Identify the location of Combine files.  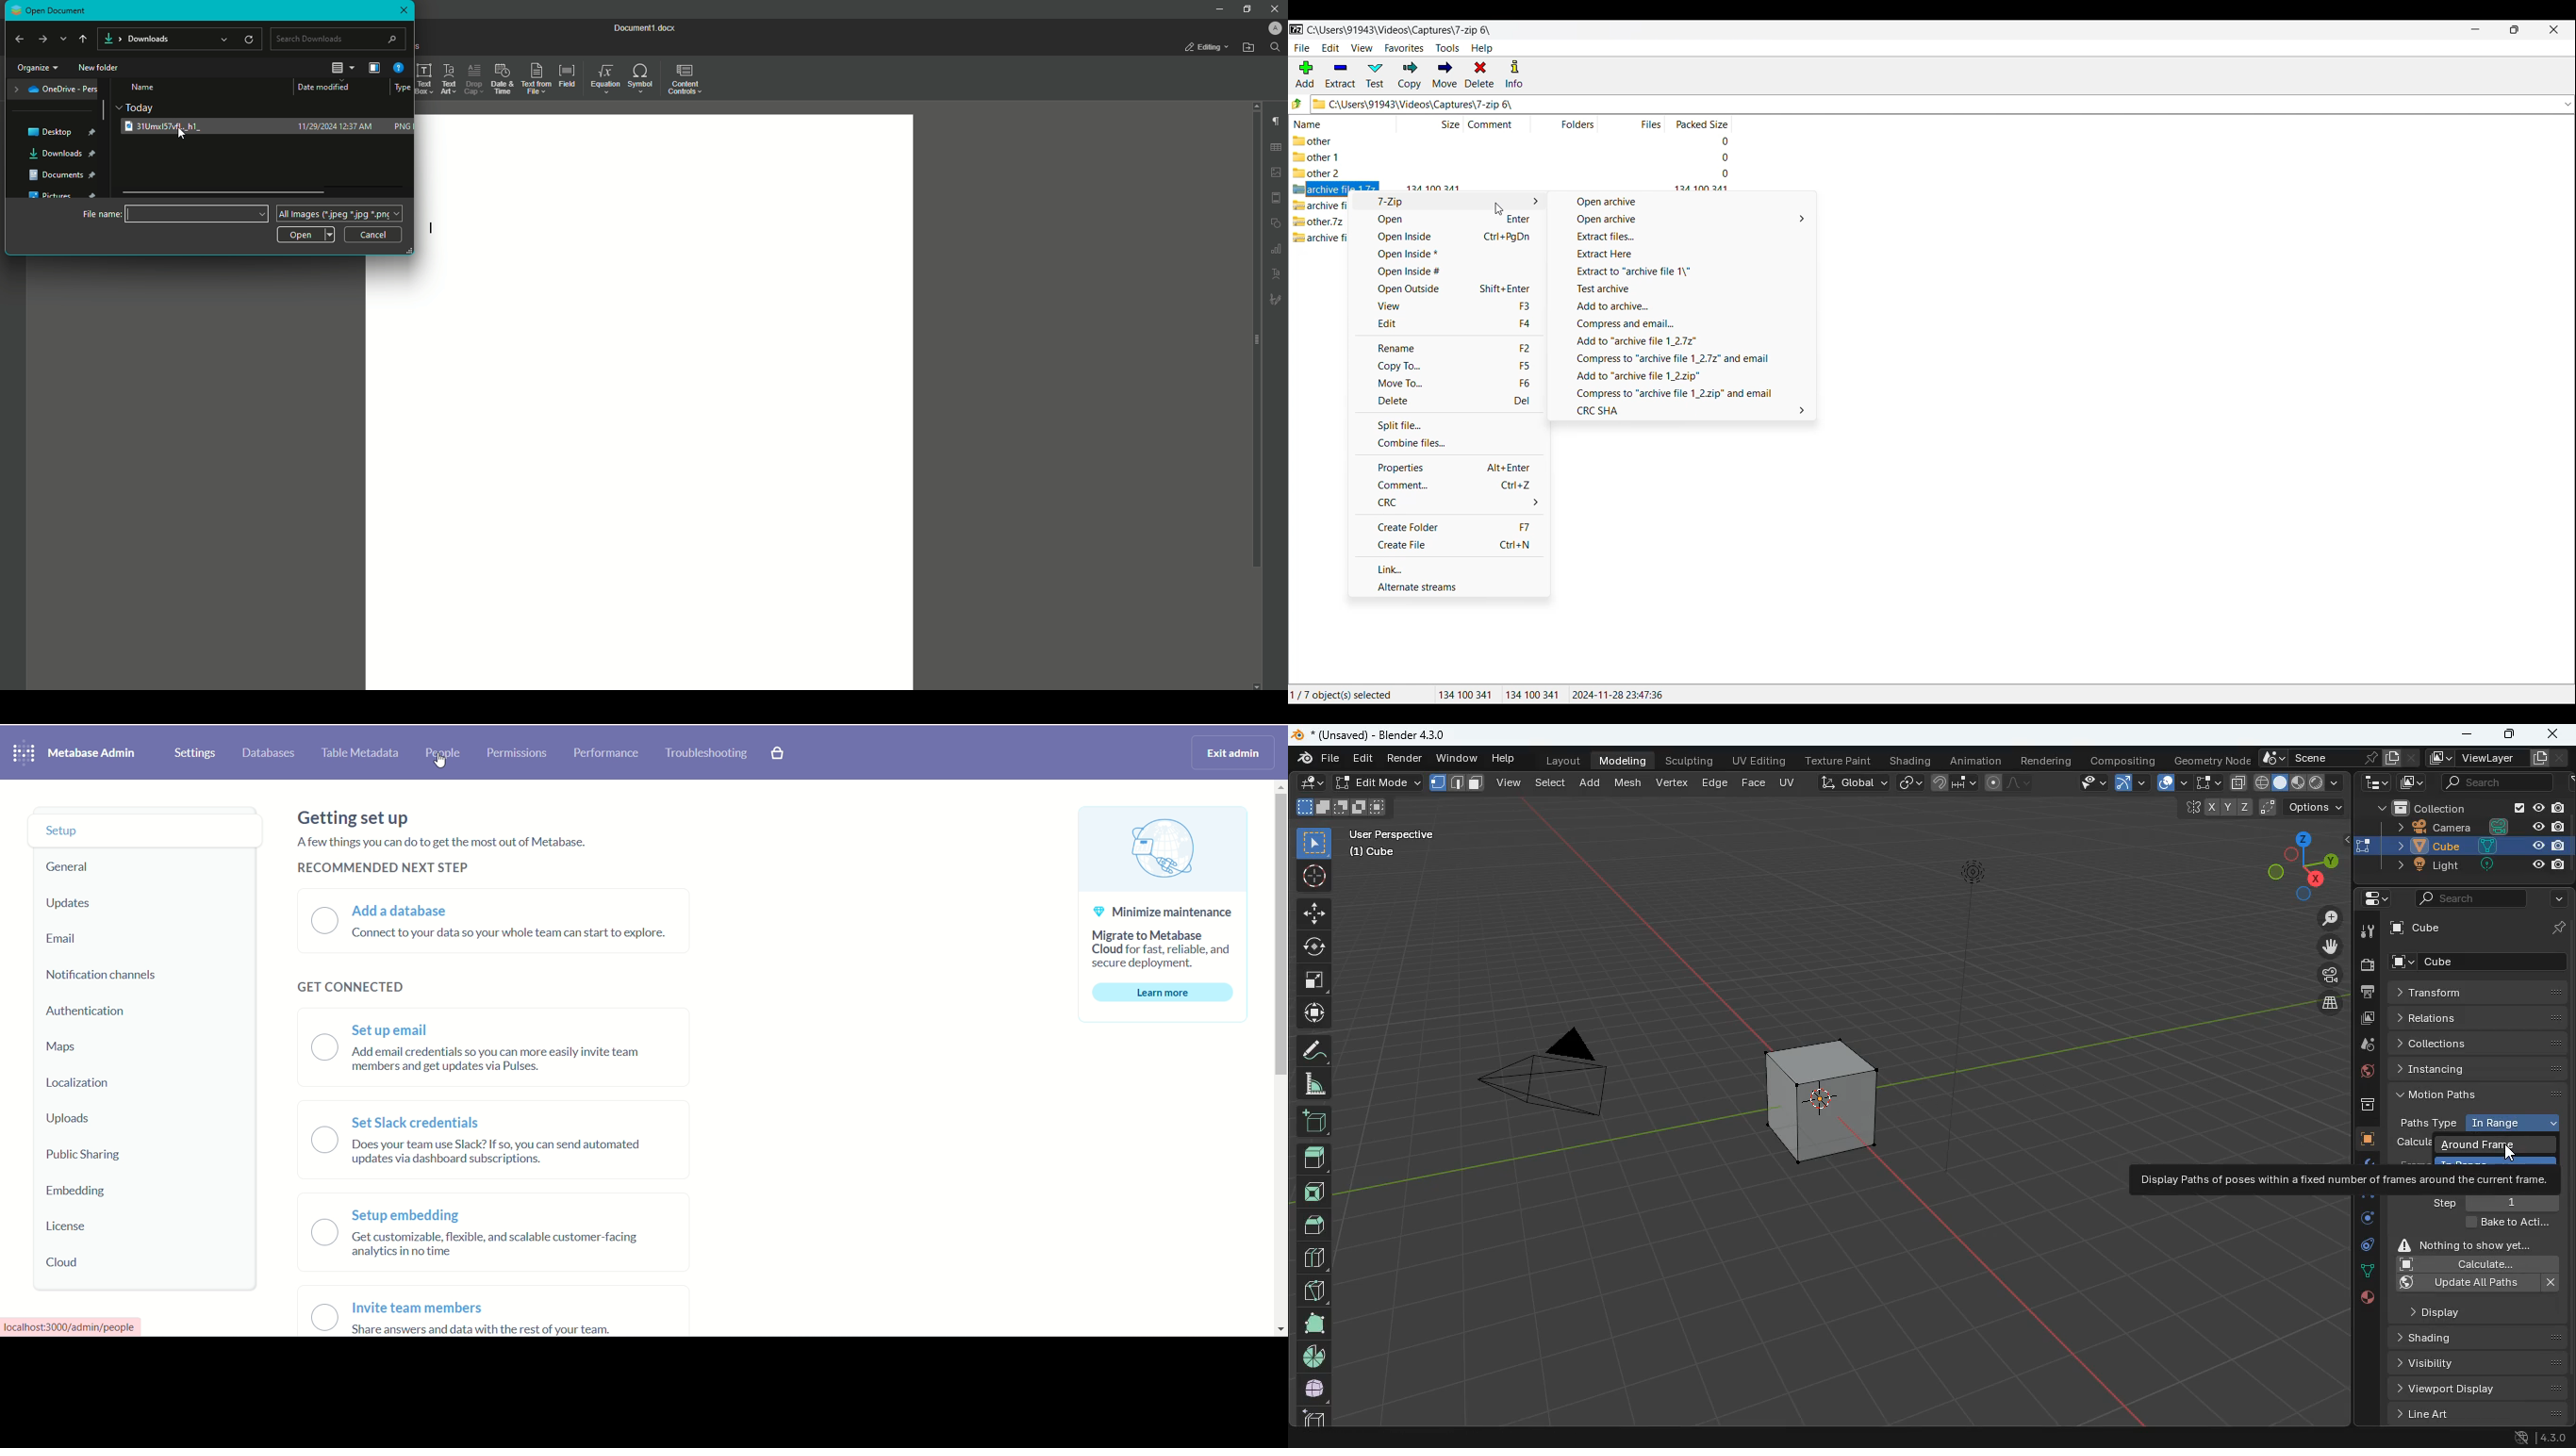
(1448, 443).